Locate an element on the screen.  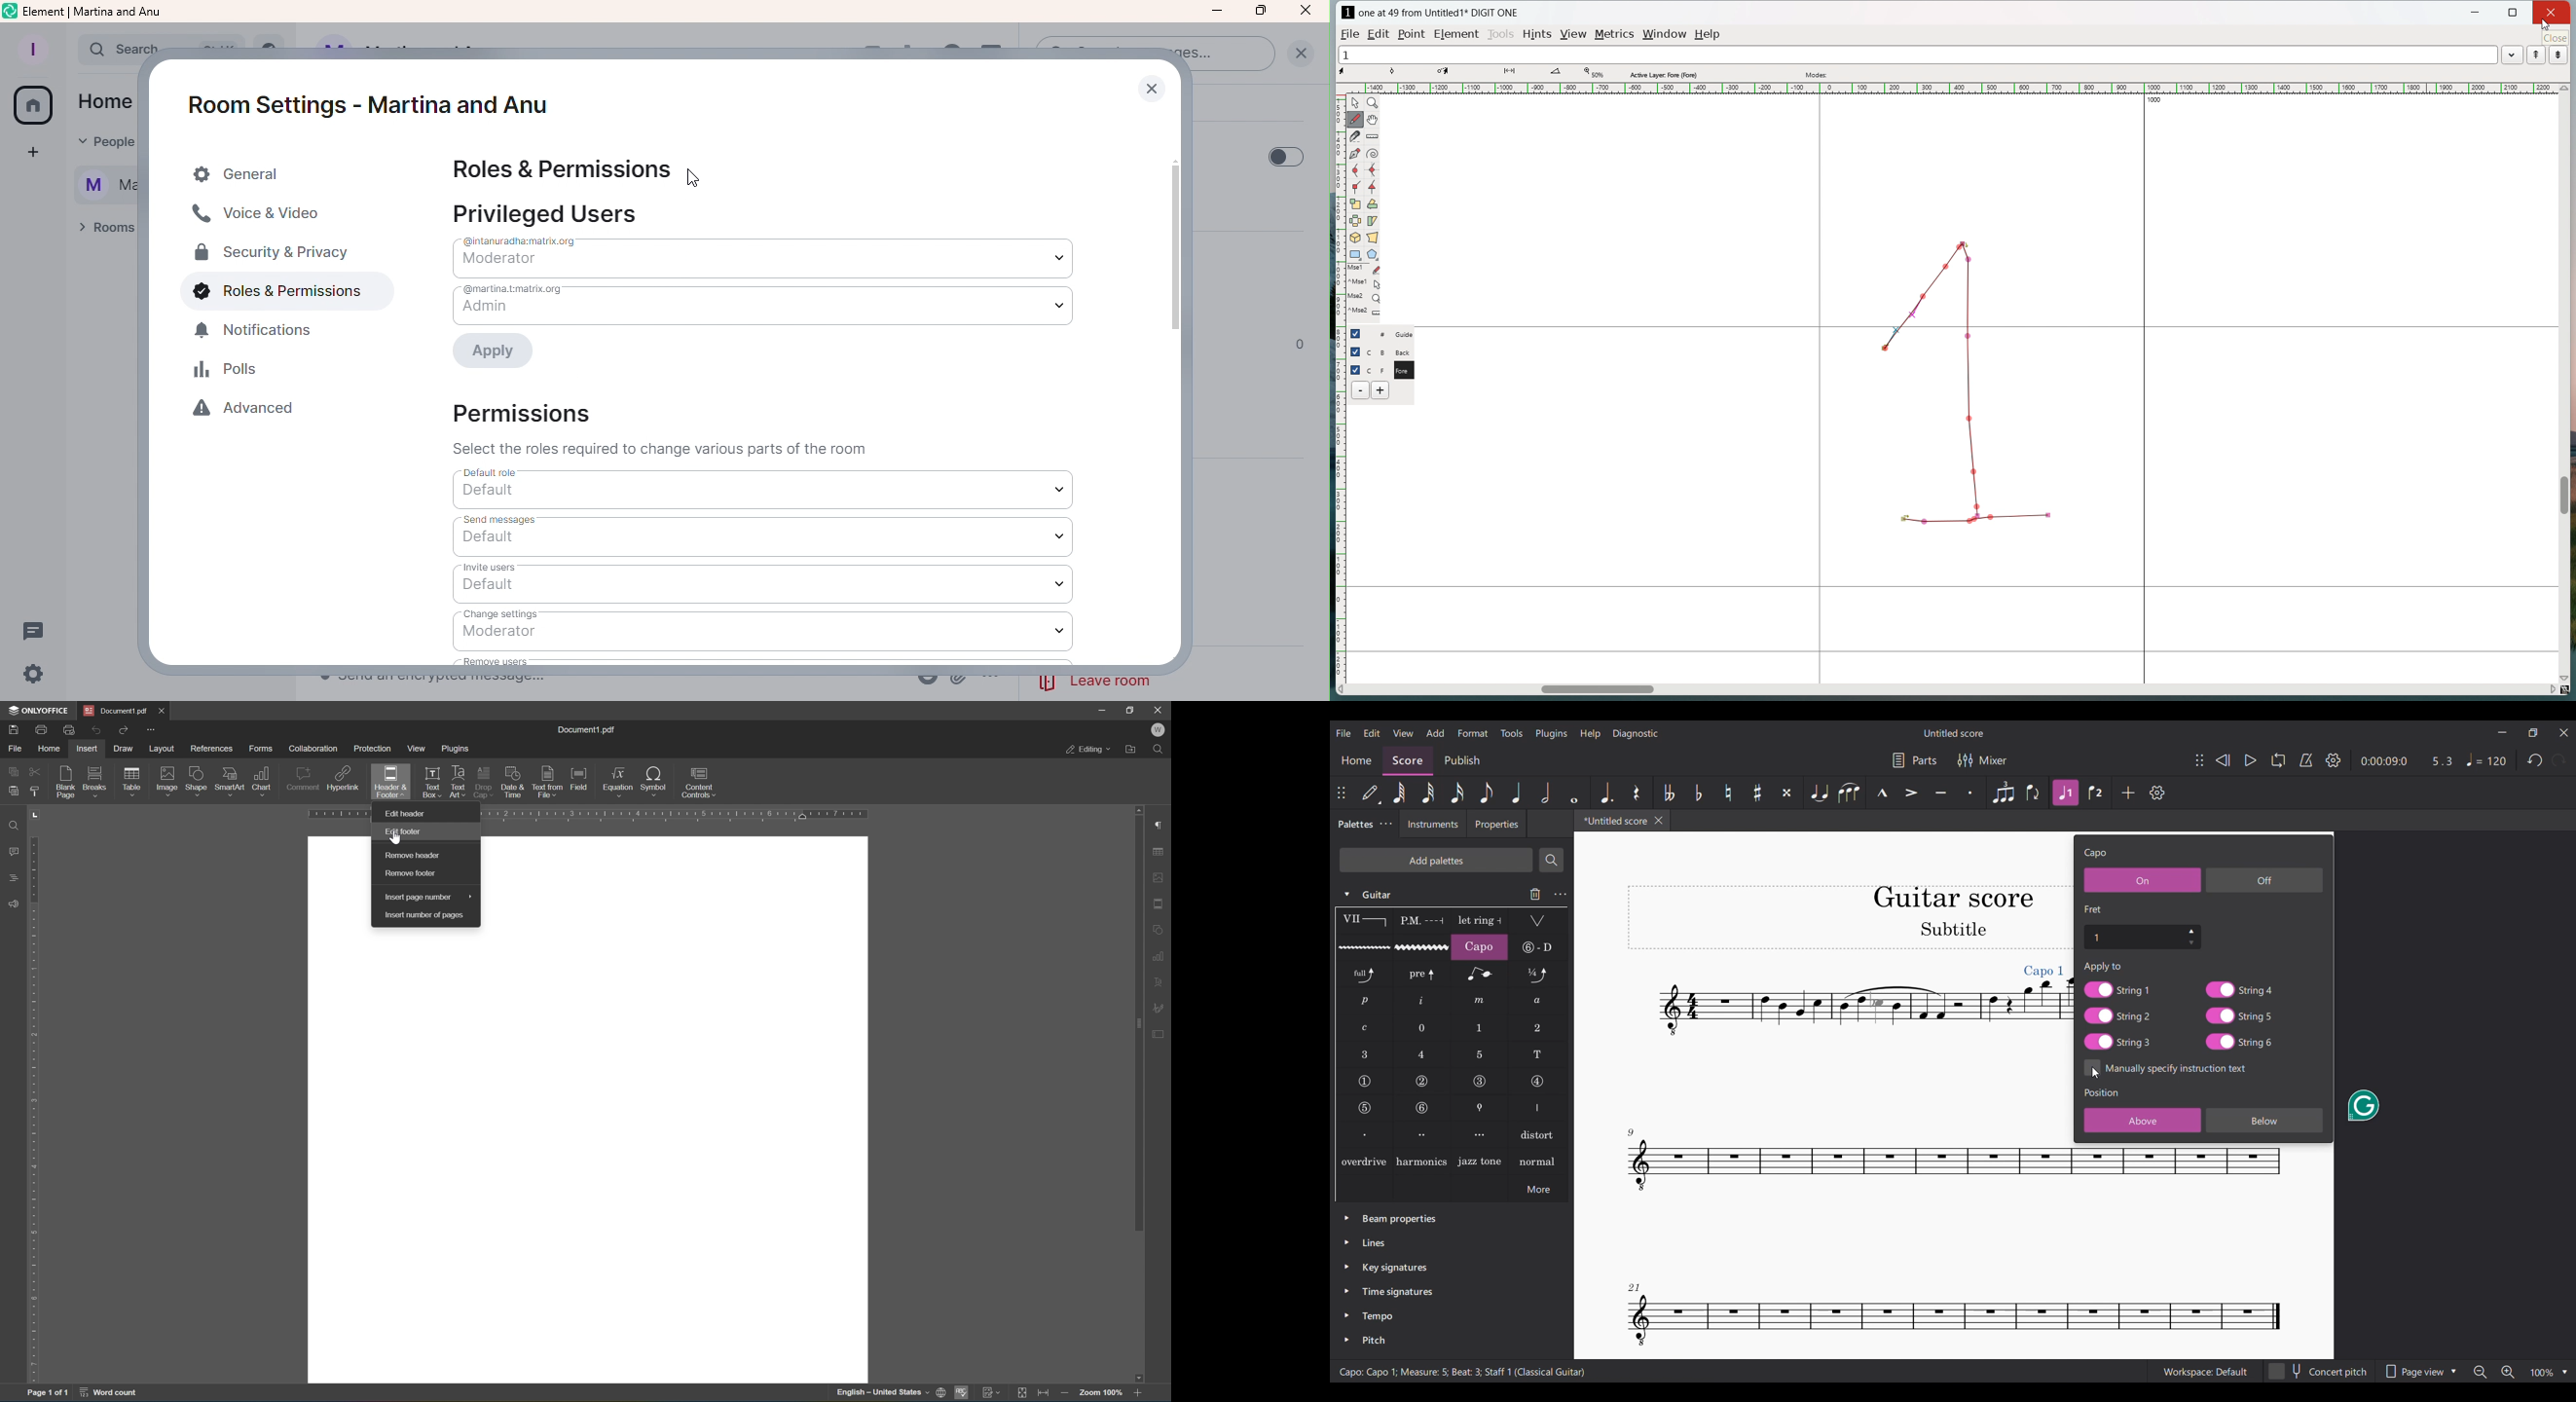
minimize is located at coordinates (1102, 709).